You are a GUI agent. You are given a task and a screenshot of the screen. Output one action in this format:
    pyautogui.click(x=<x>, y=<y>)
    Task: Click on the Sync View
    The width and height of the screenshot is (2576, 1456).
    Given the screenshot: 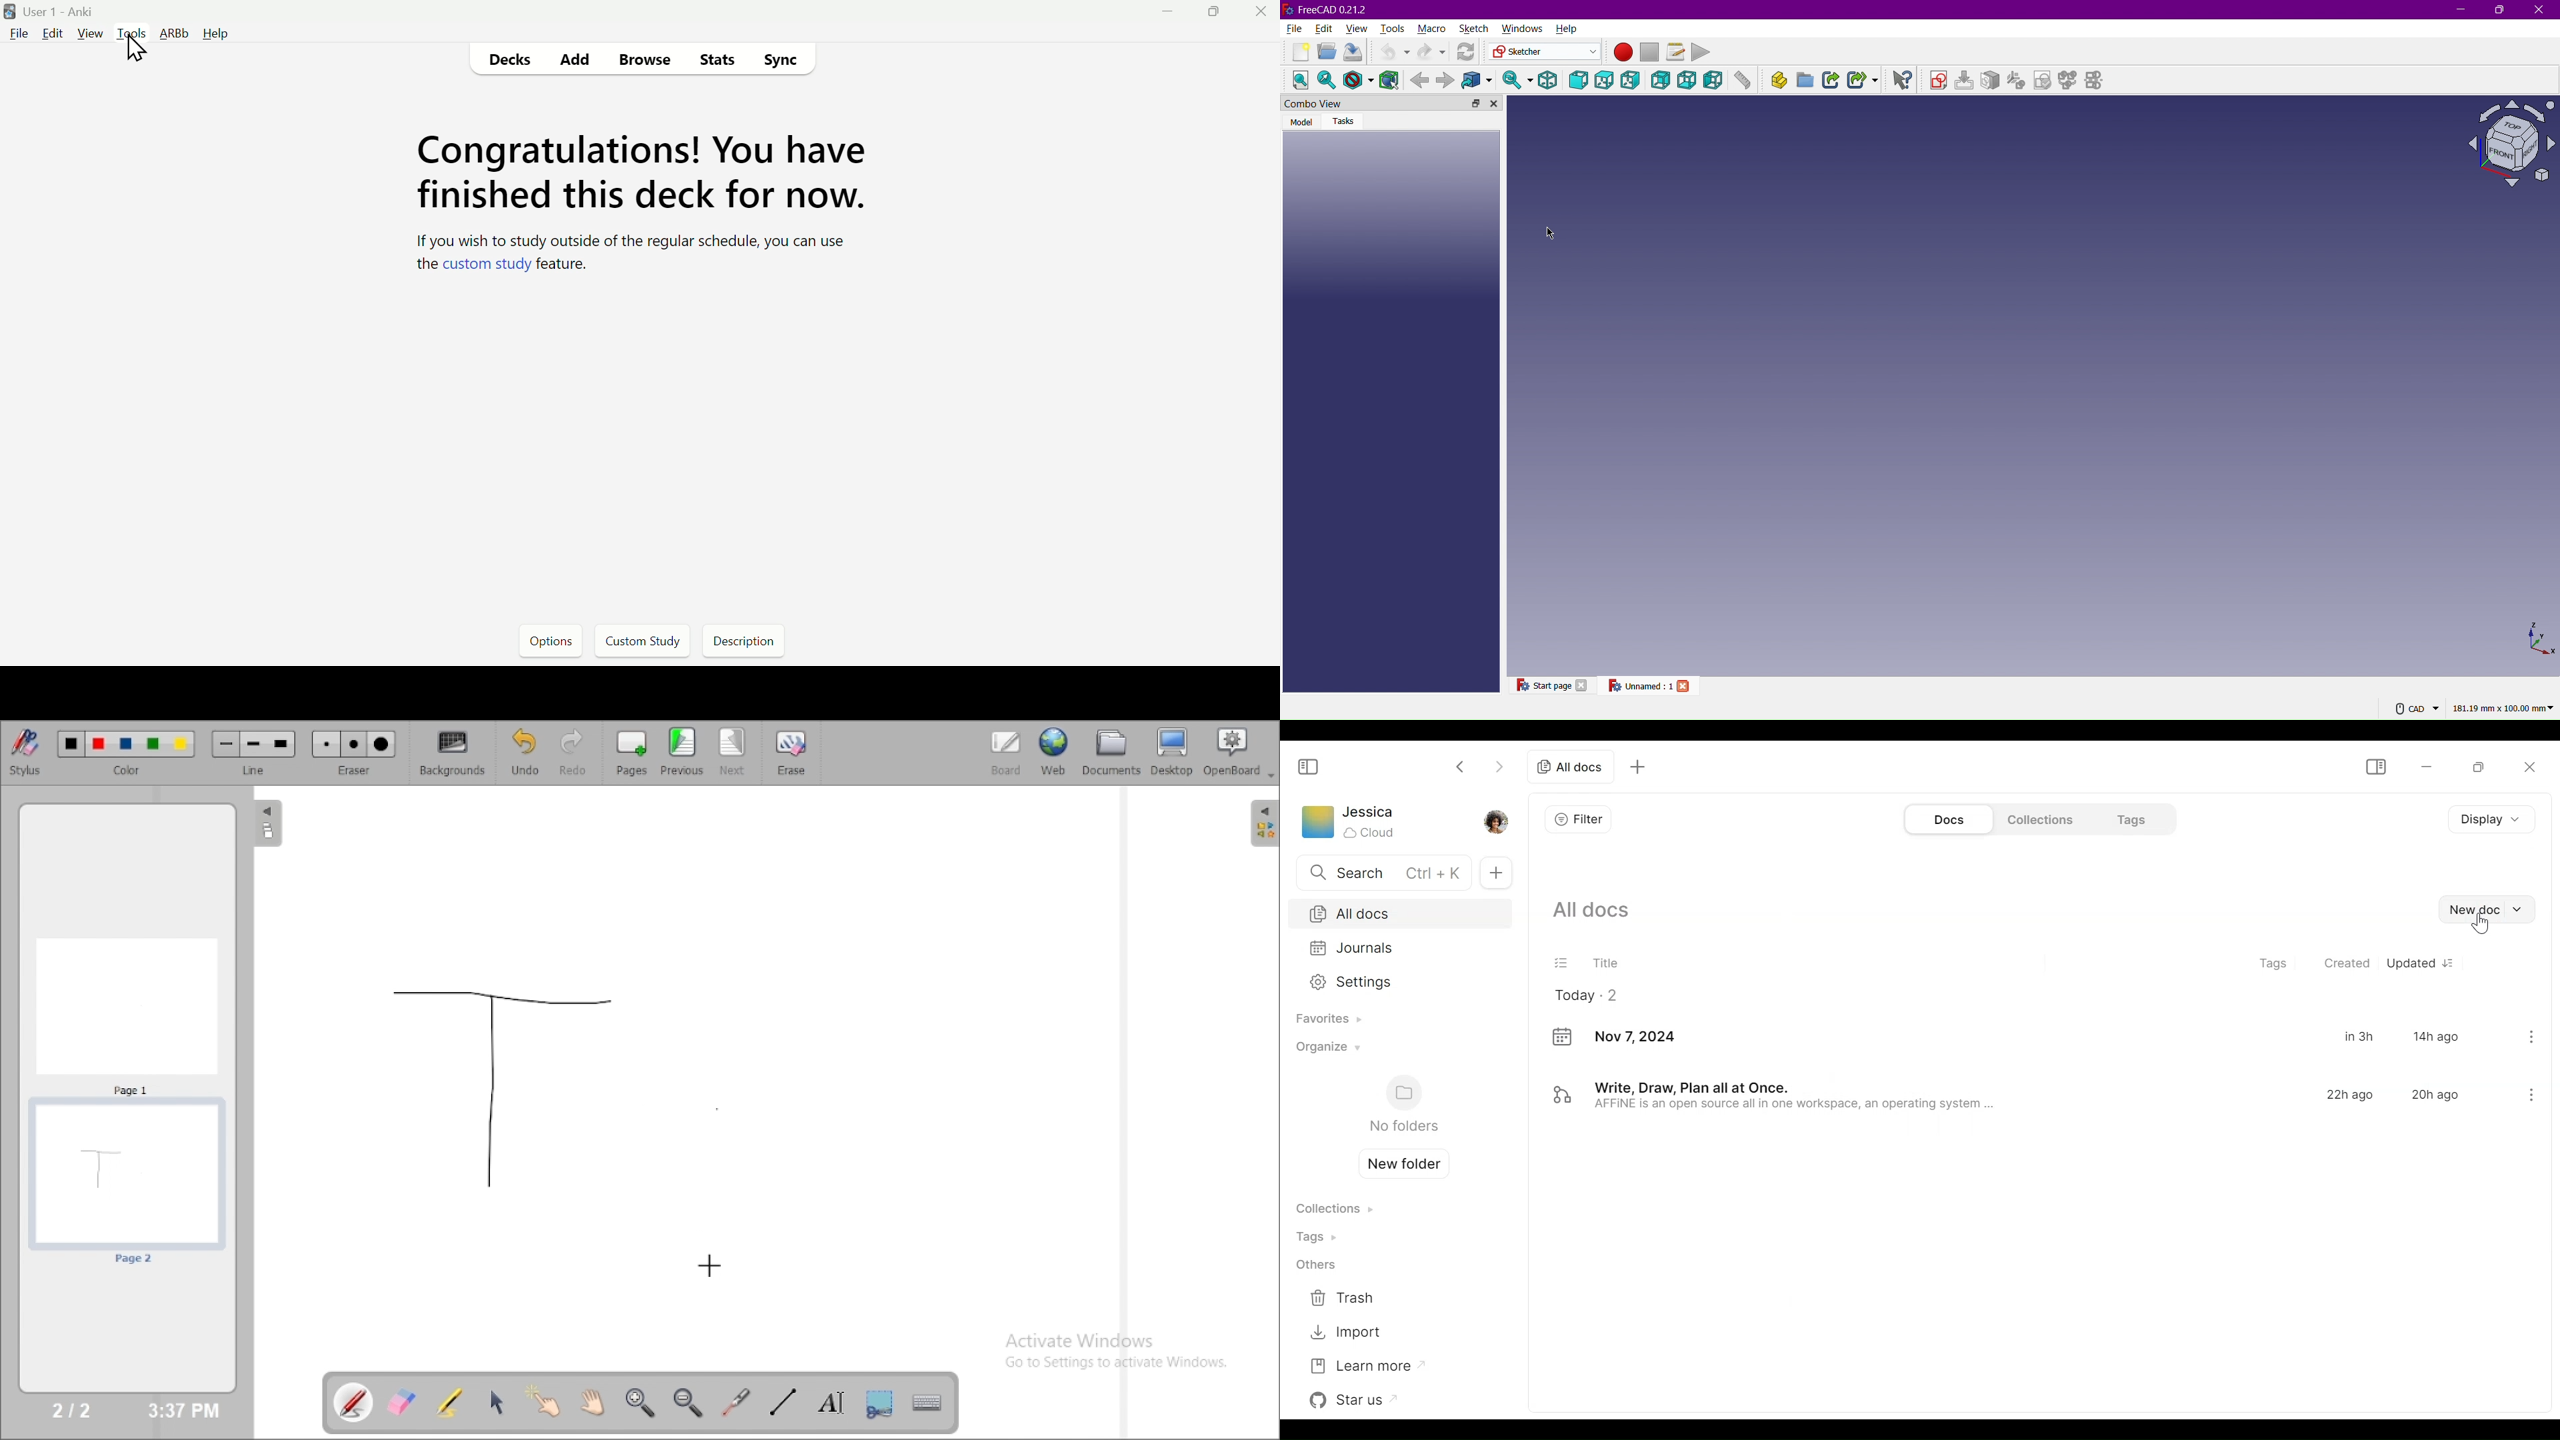 What is the action you would take?
    pyautogui.click(x=1515, y=79)
    